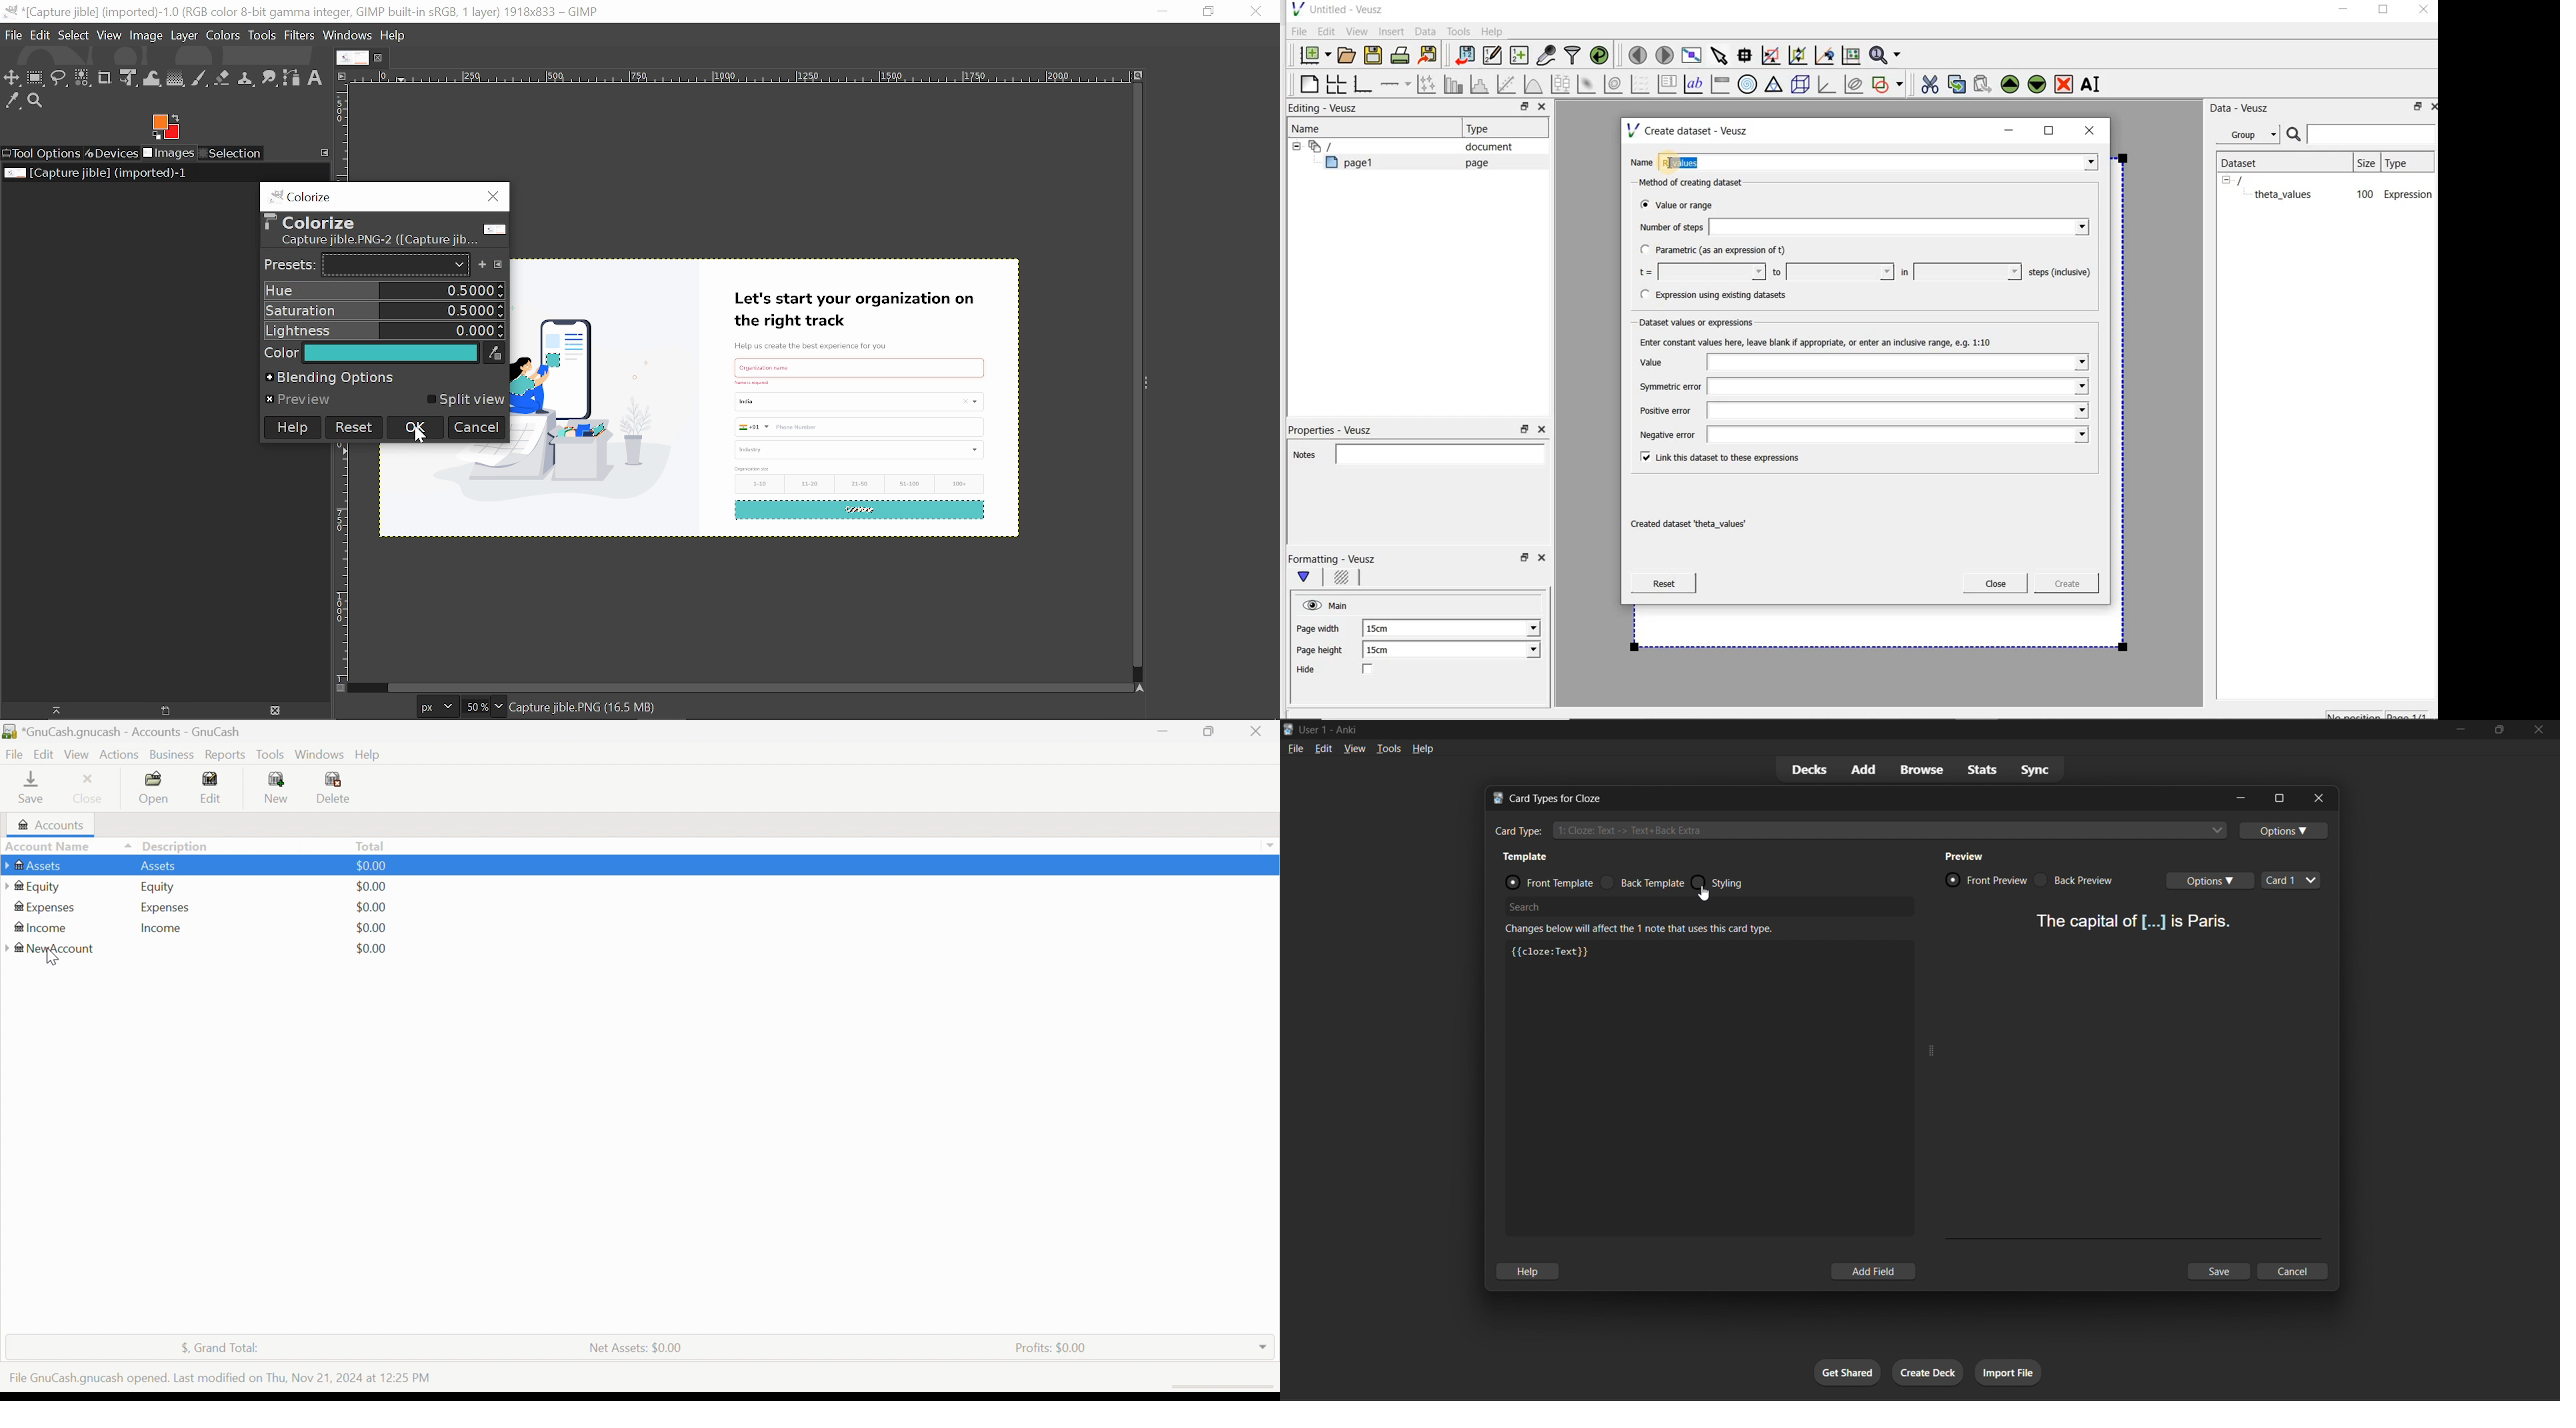  I want to click on Hue, so click(383, 291).